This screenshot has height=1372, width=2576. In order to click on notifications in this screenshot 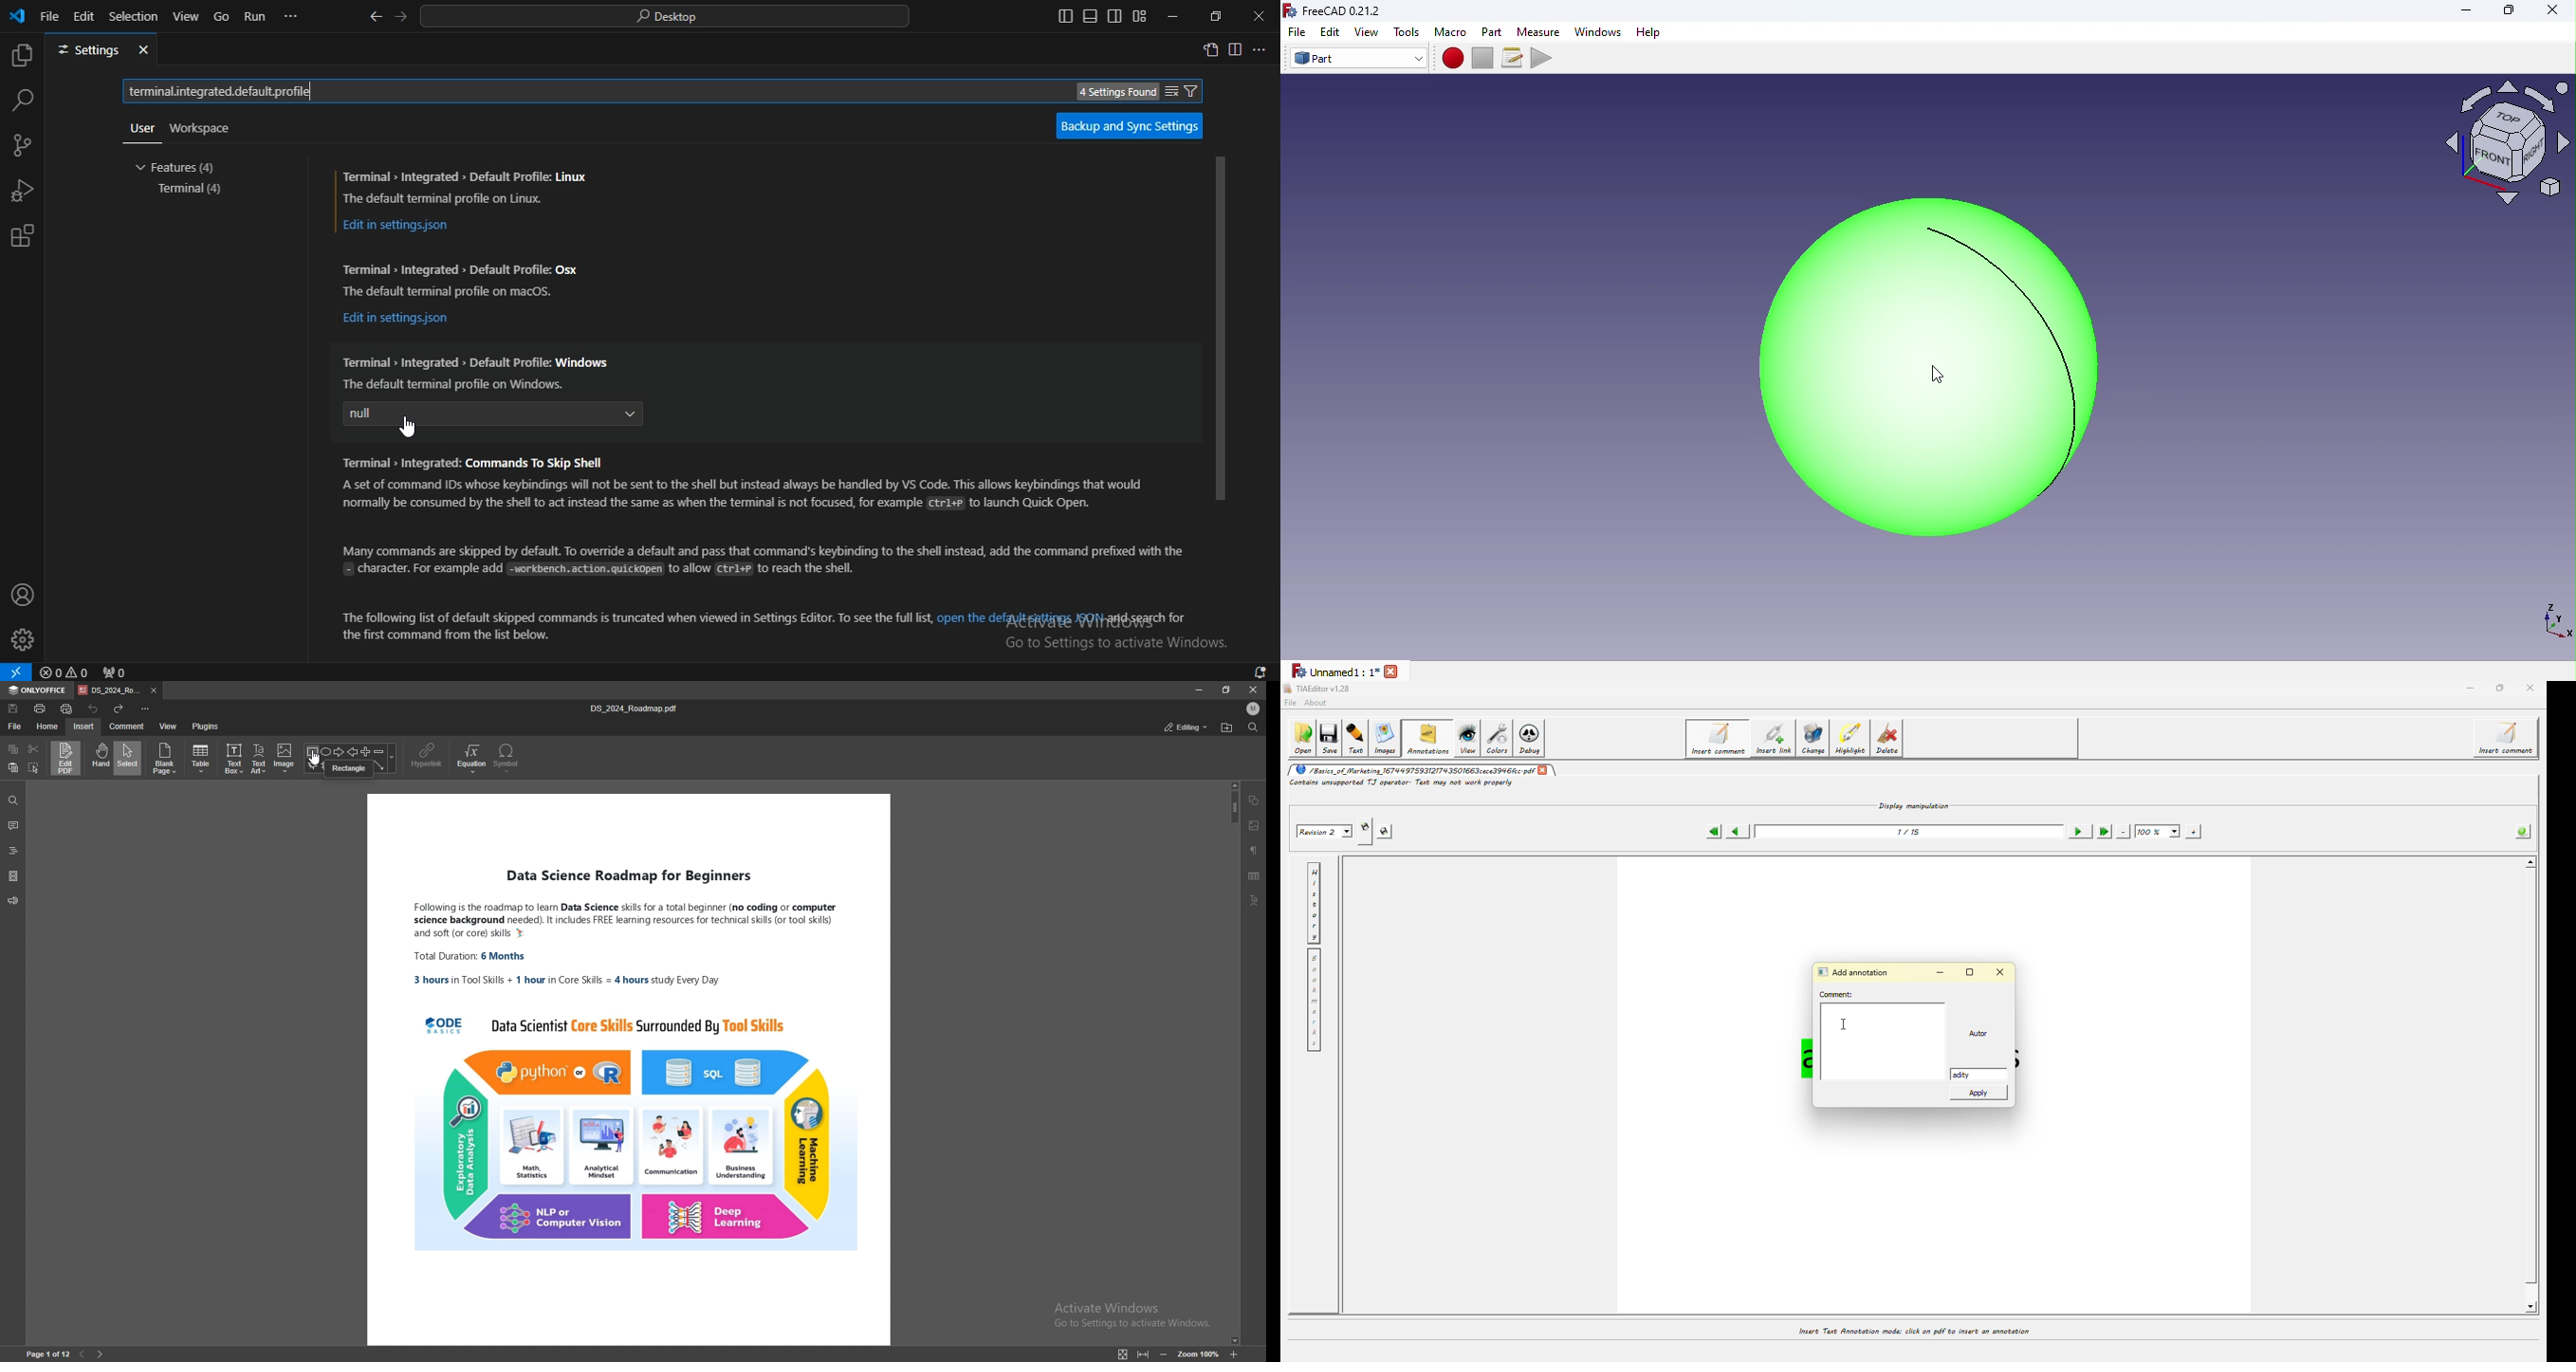, I will do `click(1263, 673)`.